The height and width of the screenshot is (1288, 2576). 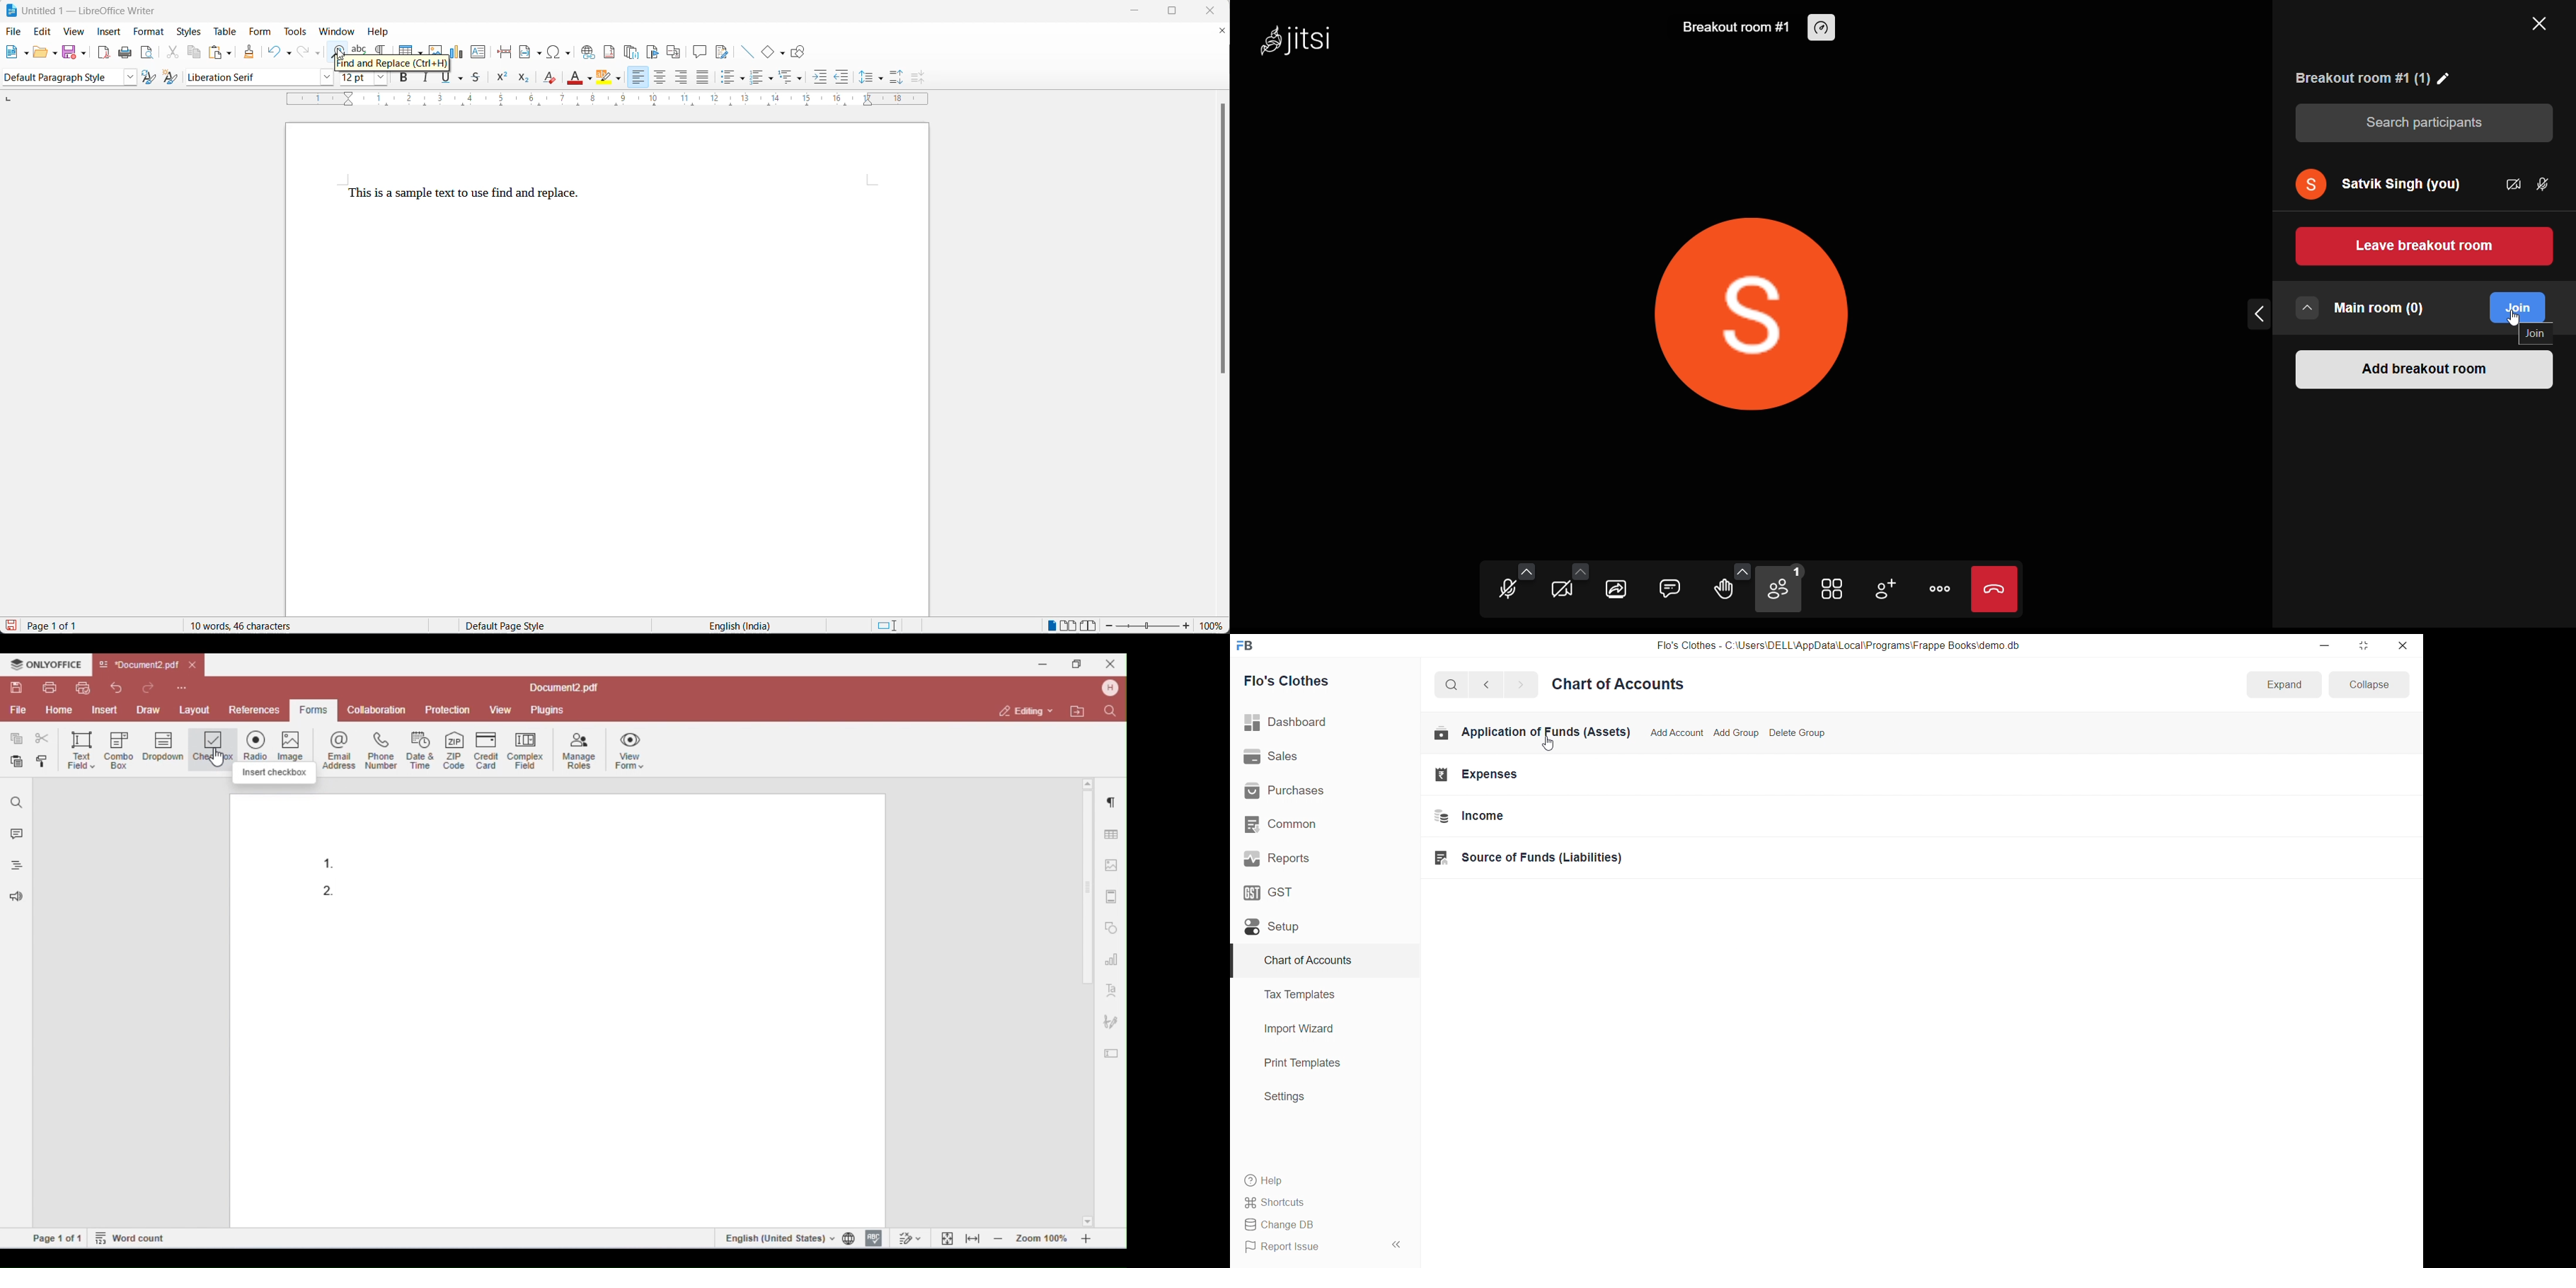 I want to click on Flo's Clothes - C:\Users\DELL\AppData\Local\Programs\Frappe Books\demo.db, so click(x=1839, y=646).